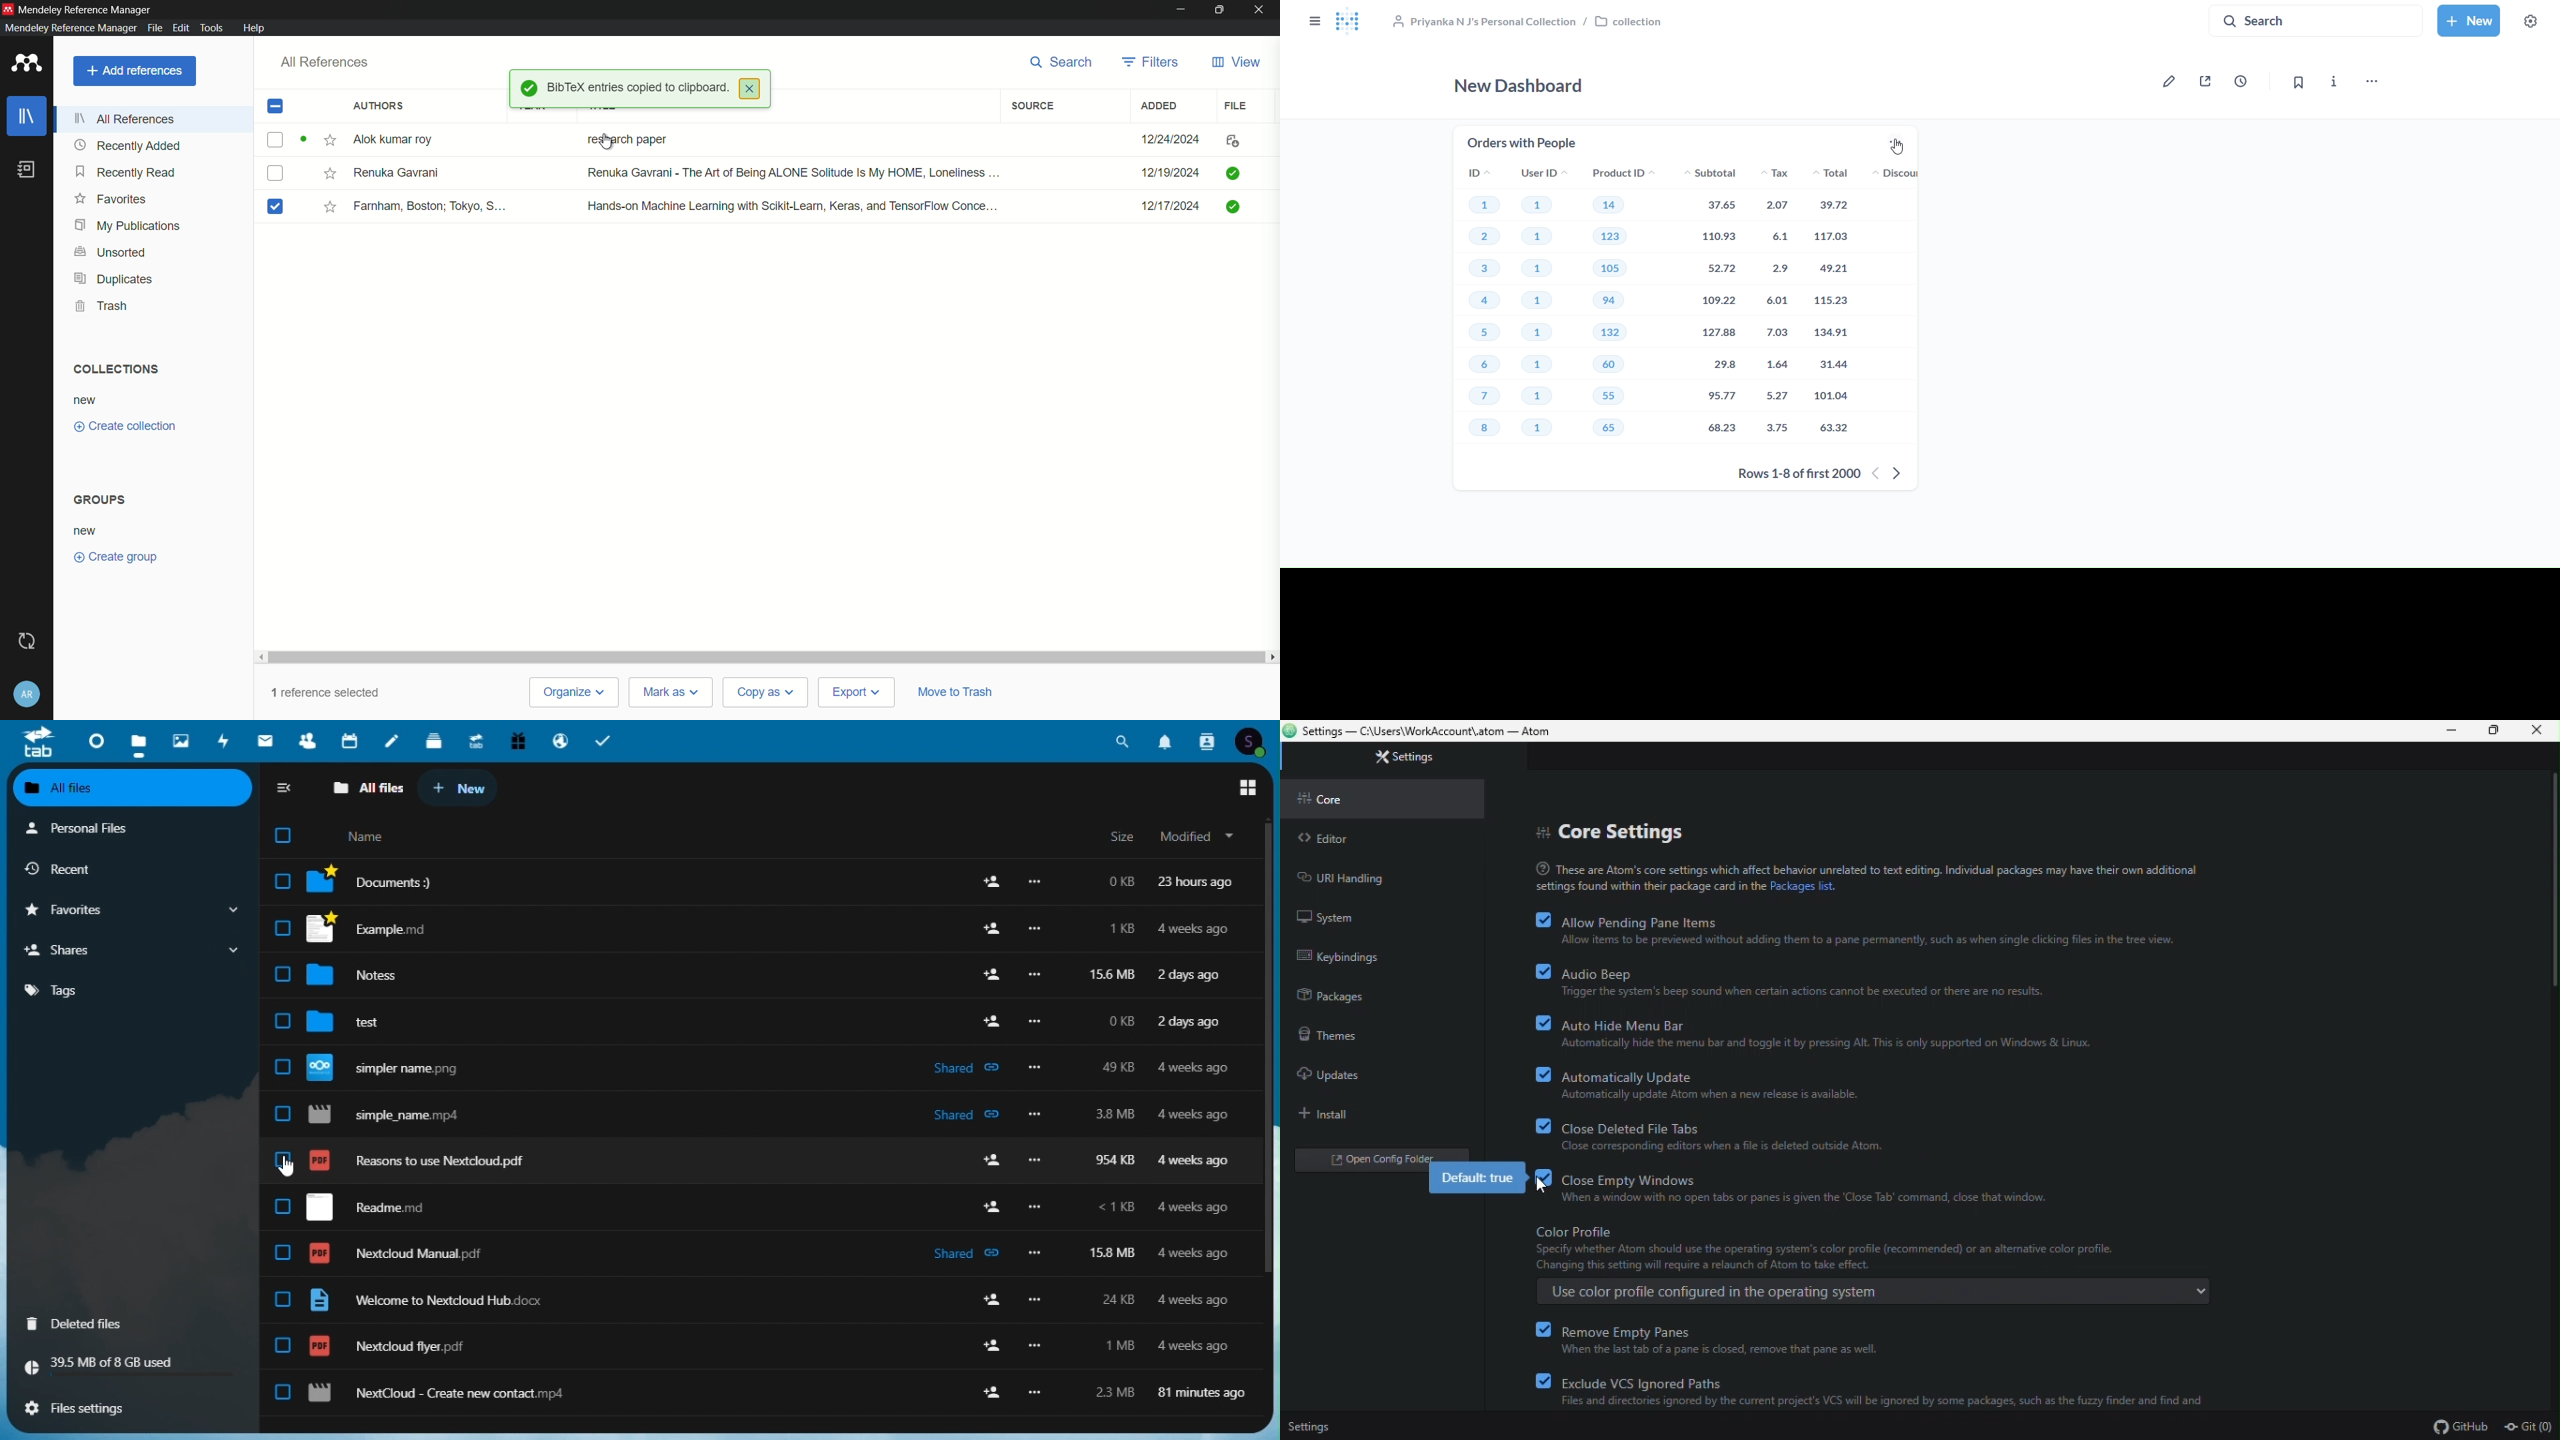 This screenshot has width=2576, height=1456. I want to click on product ID's, so click(1623, 309).